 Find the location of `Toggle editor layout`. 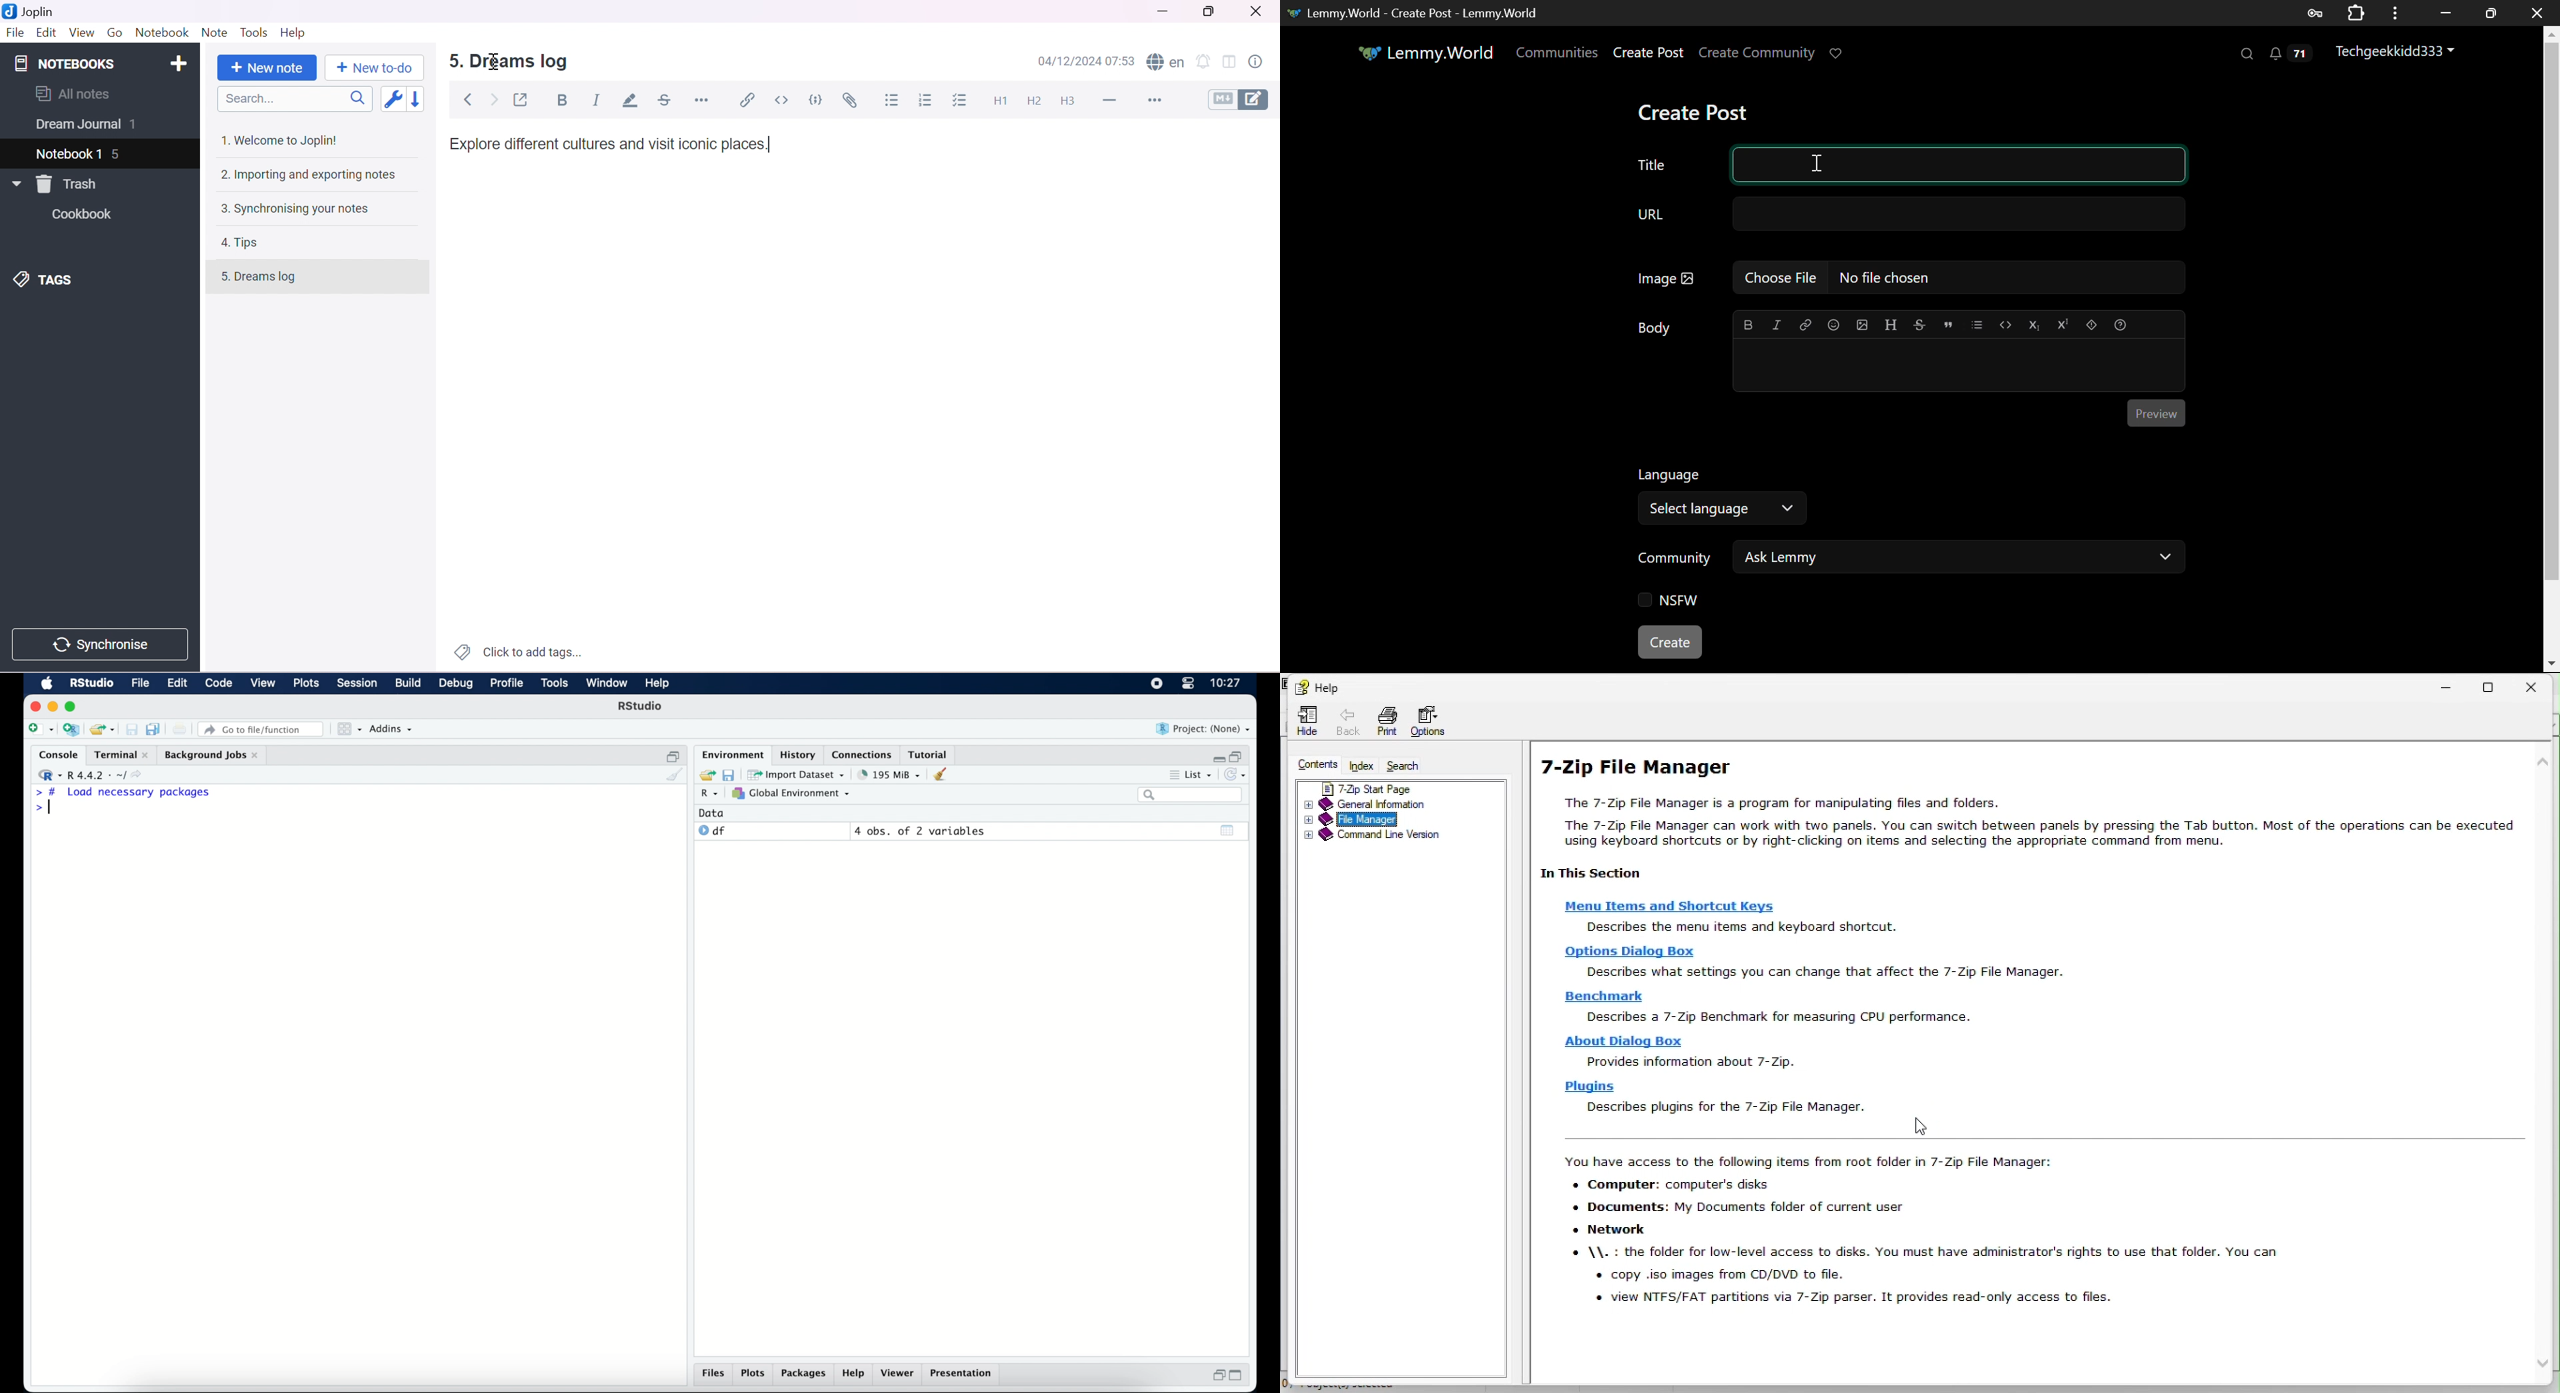

Toggle editor layout is located at coordinates (1231, 61).